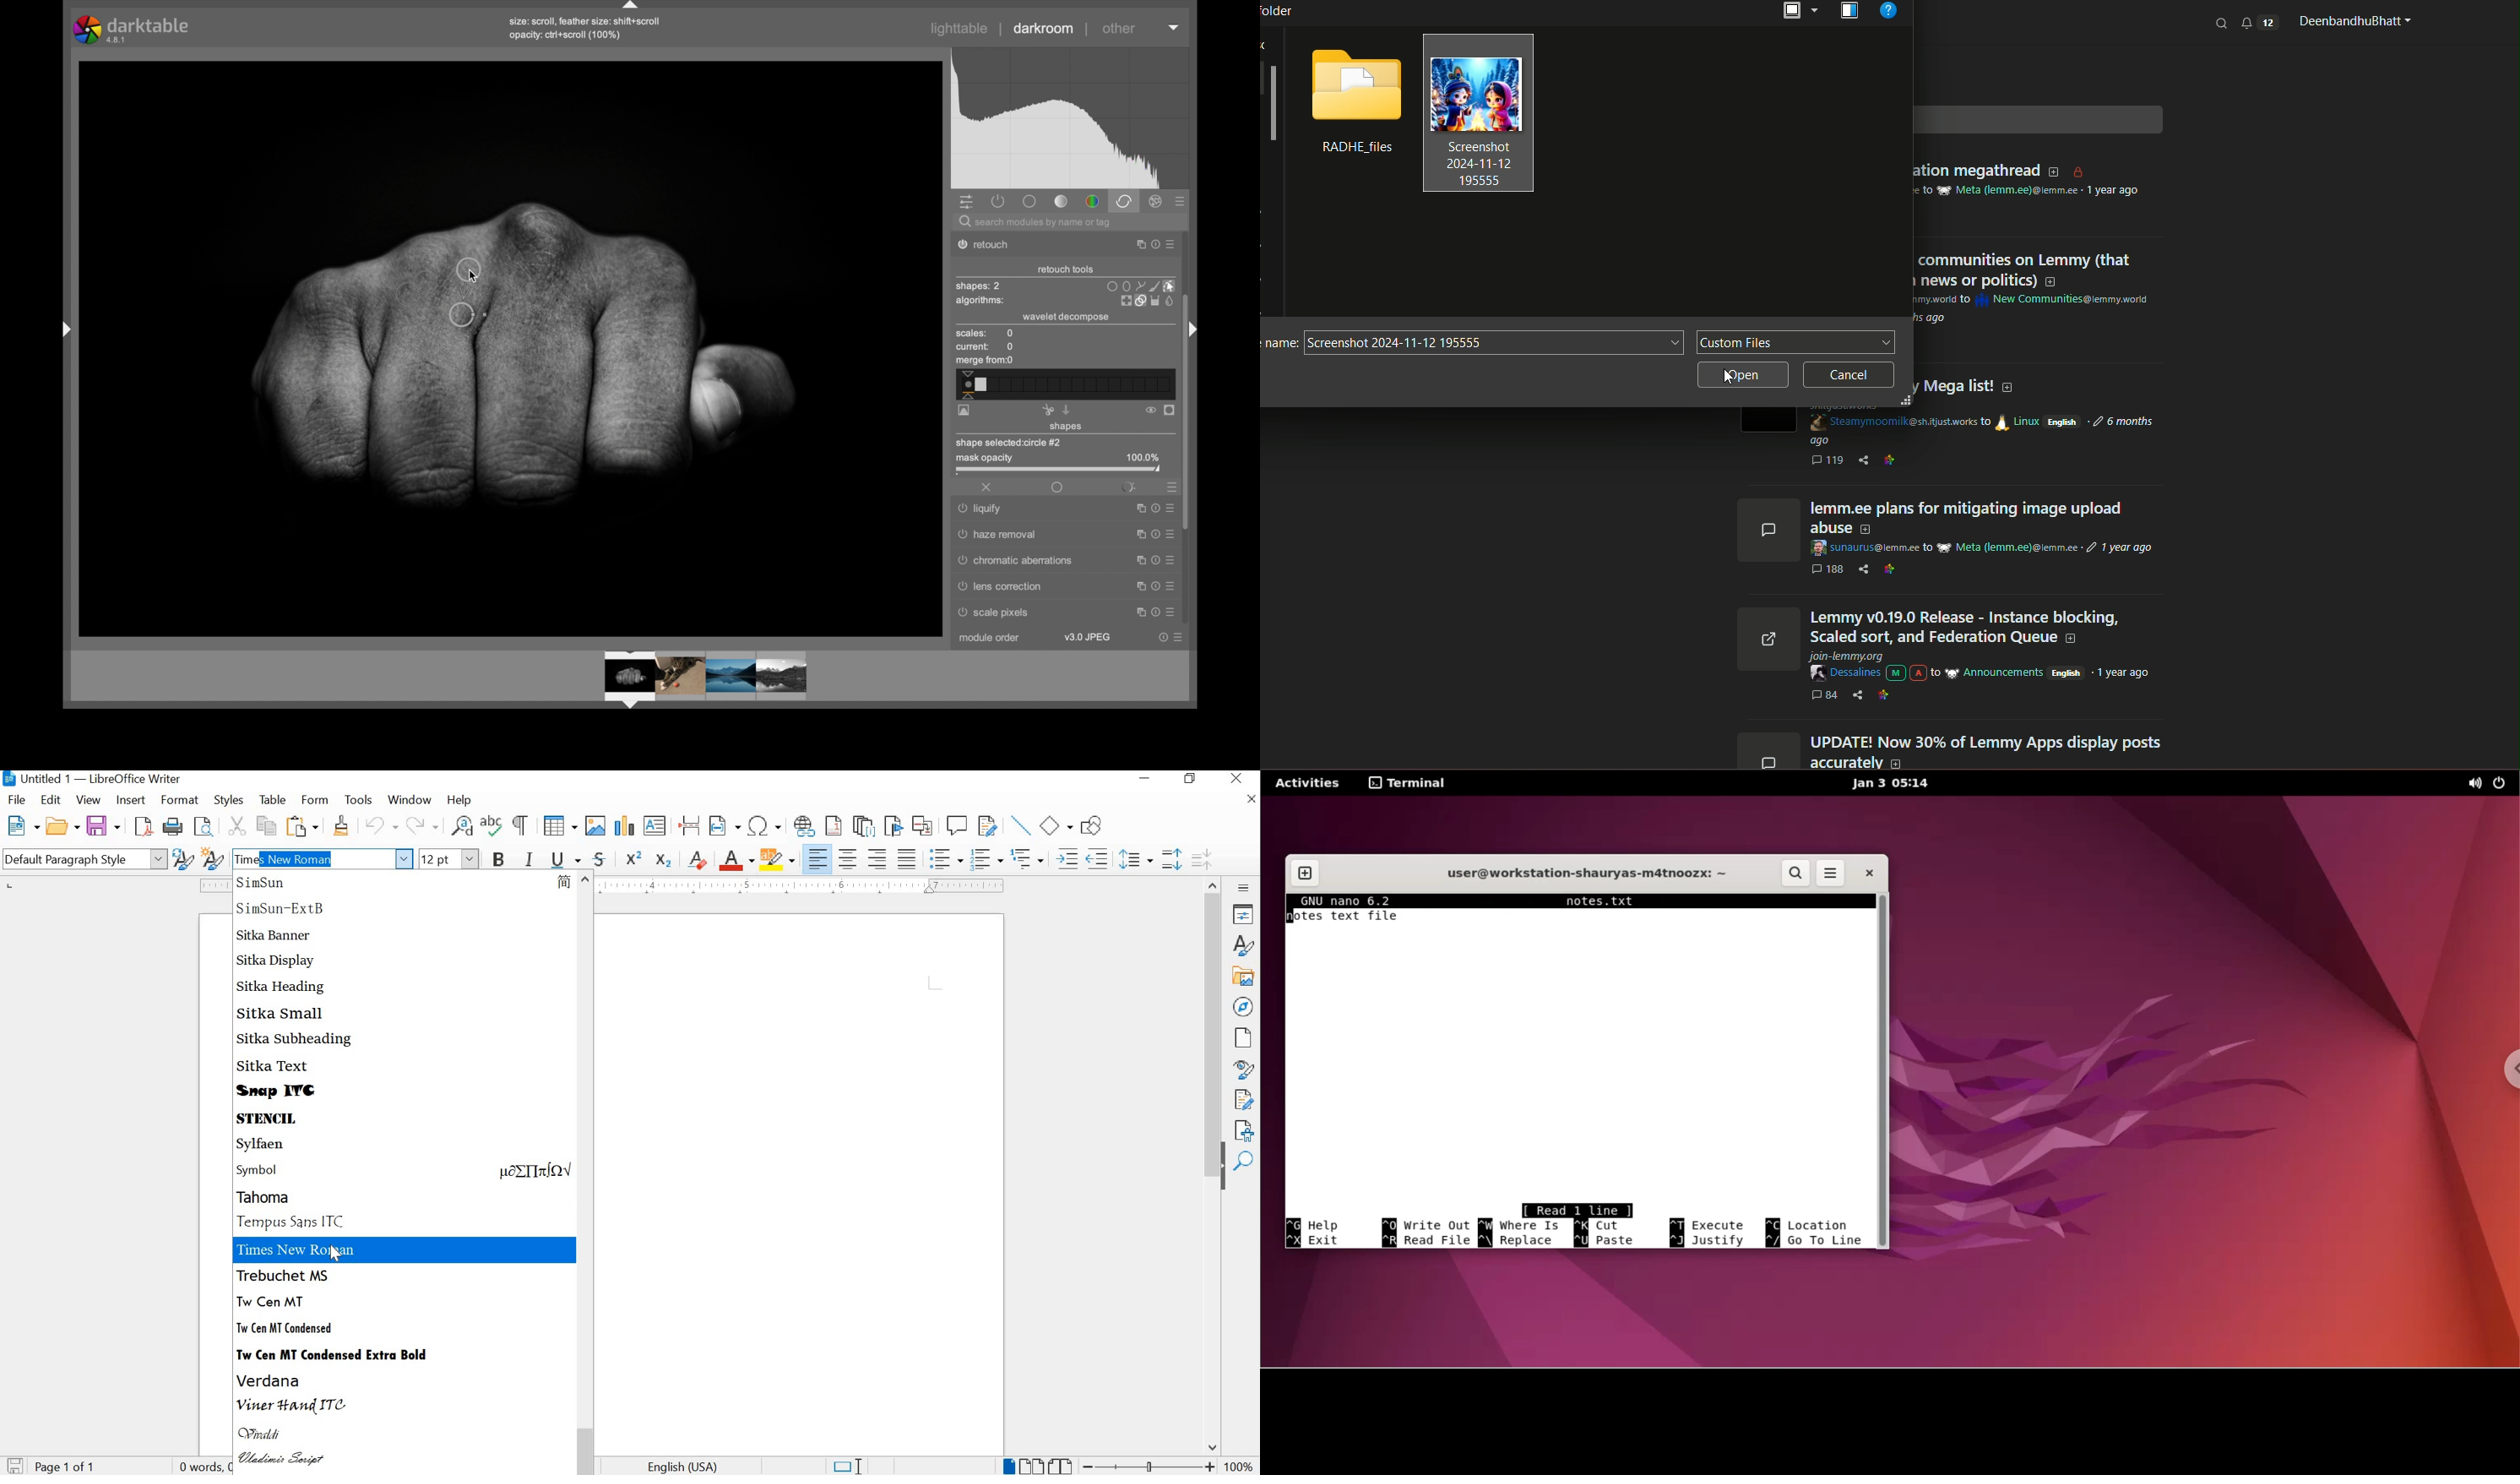 The width and height of the screenshot is (2520, 1484). I want to click on SCROLLBAR, so click(588, 1172).